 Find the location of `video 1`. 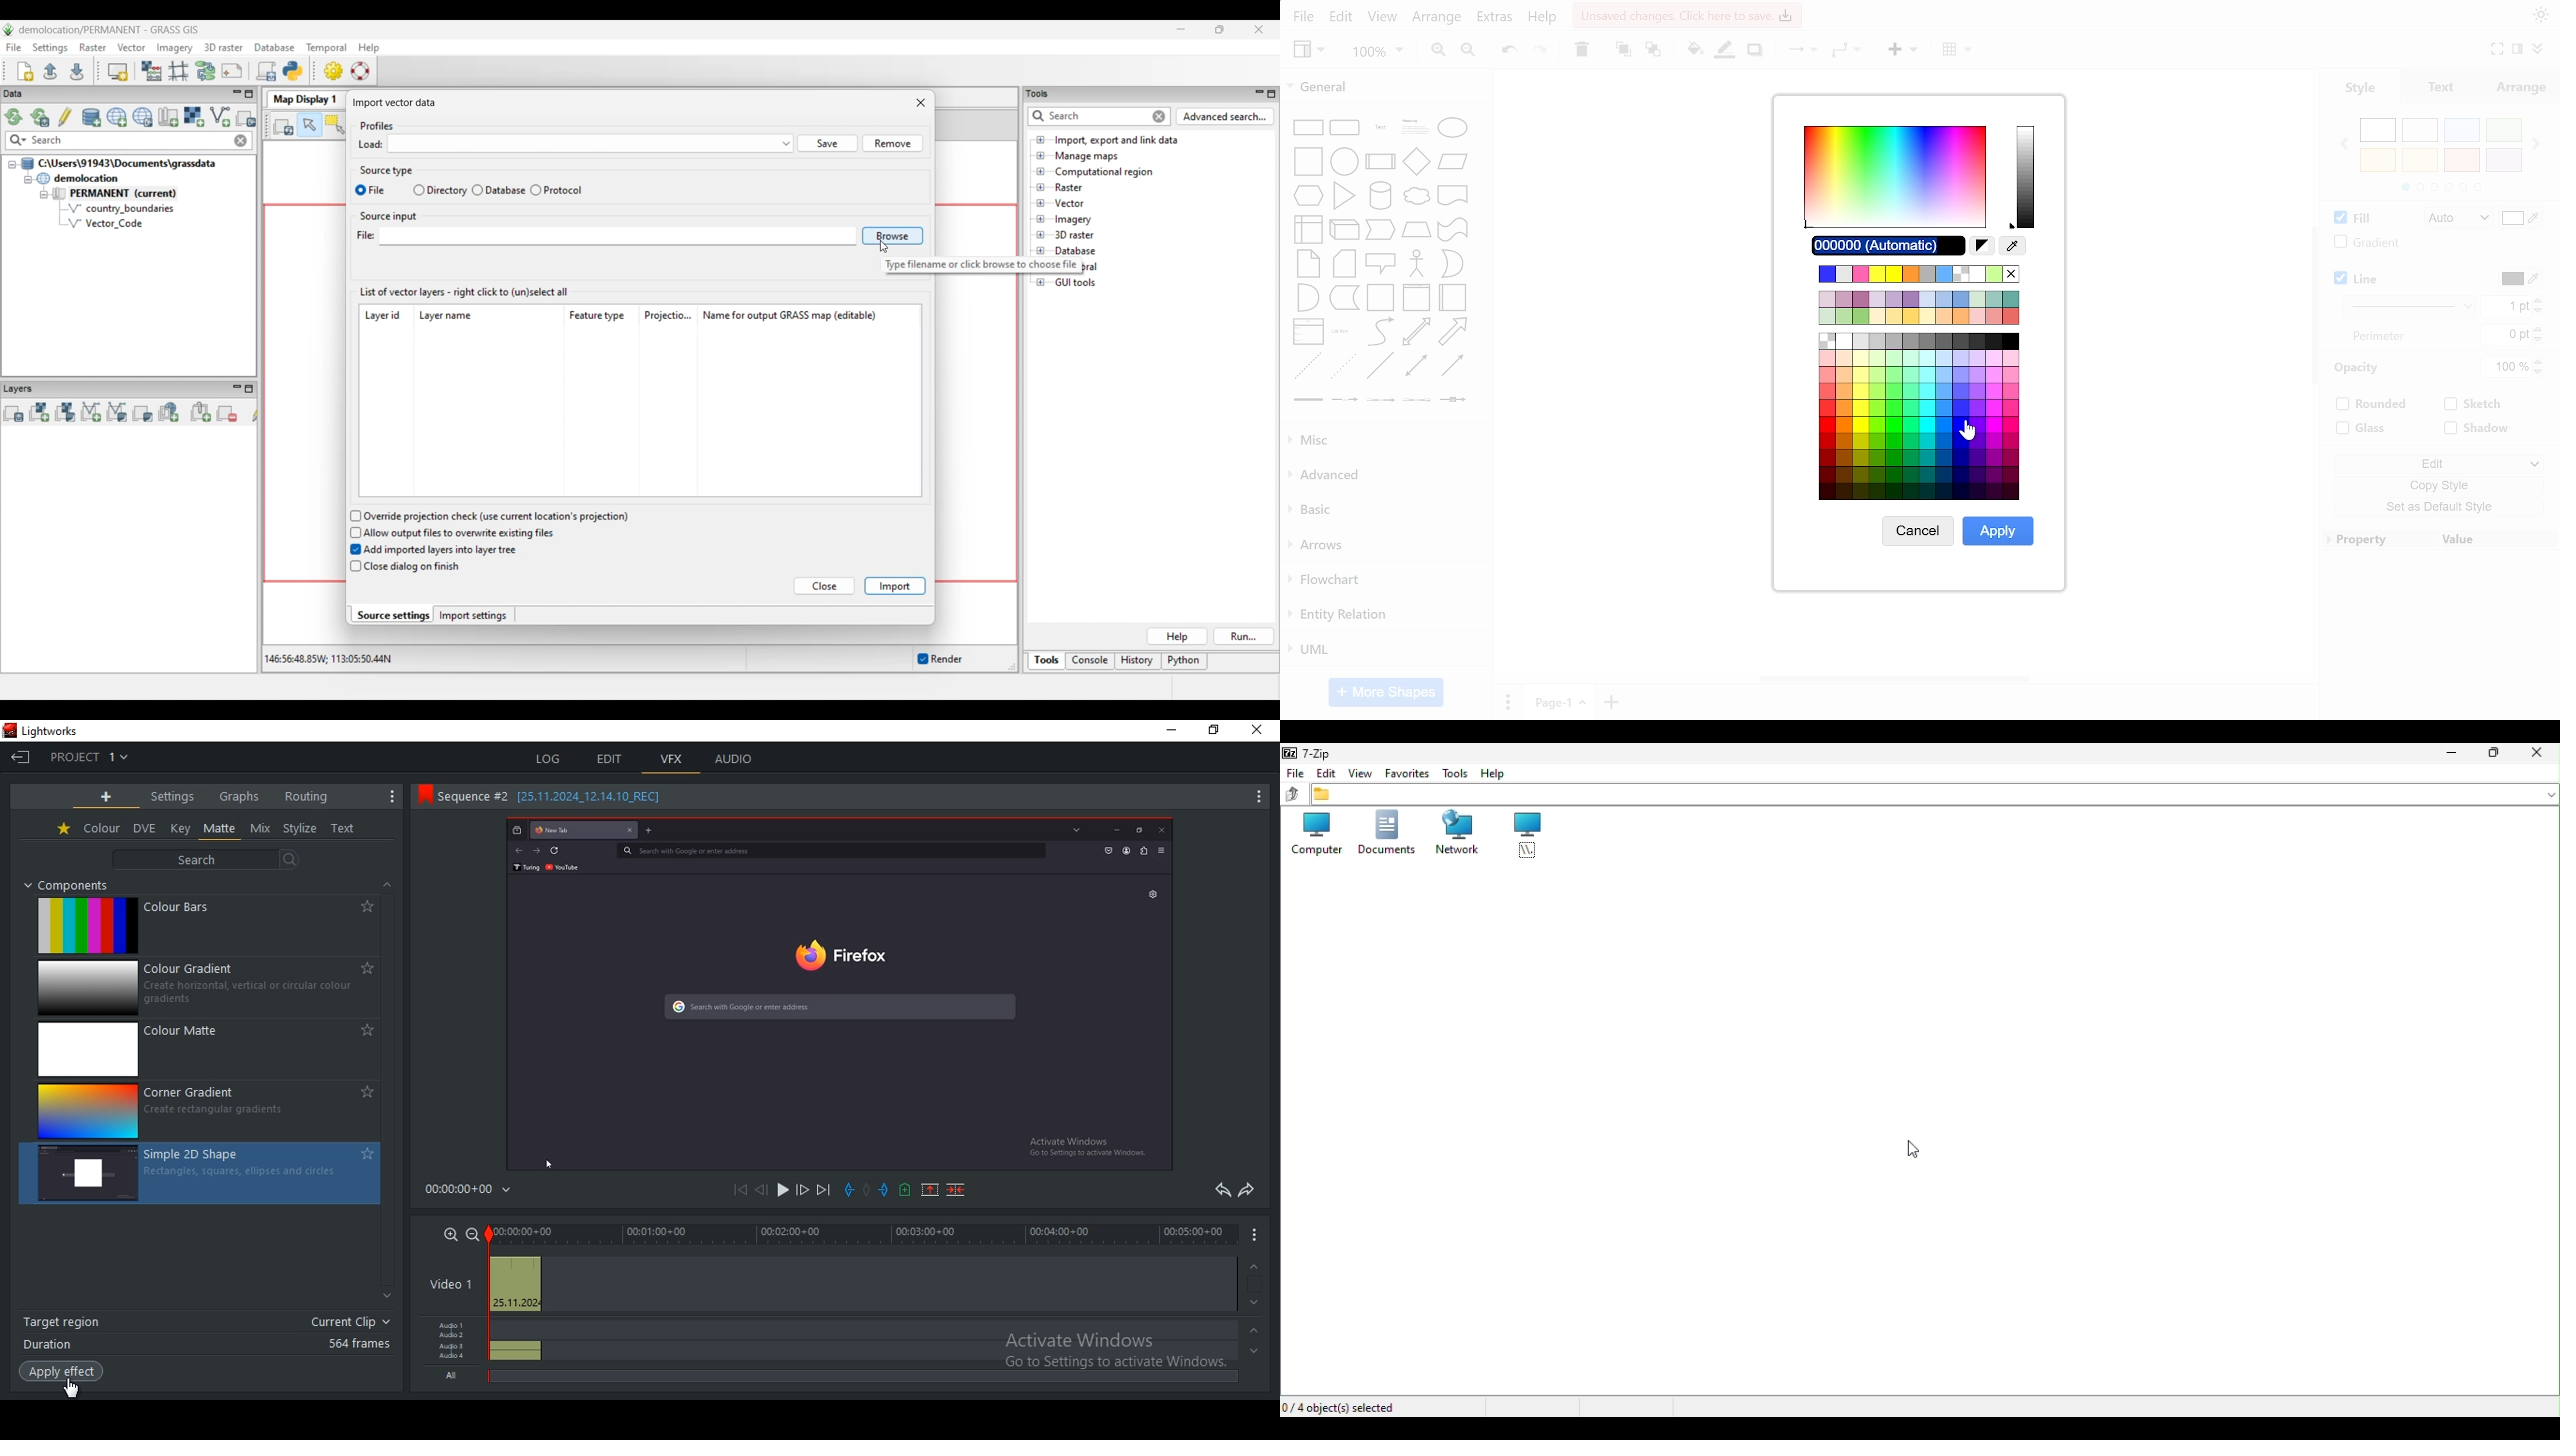

video 1 is located at coordinates (447, 1286).